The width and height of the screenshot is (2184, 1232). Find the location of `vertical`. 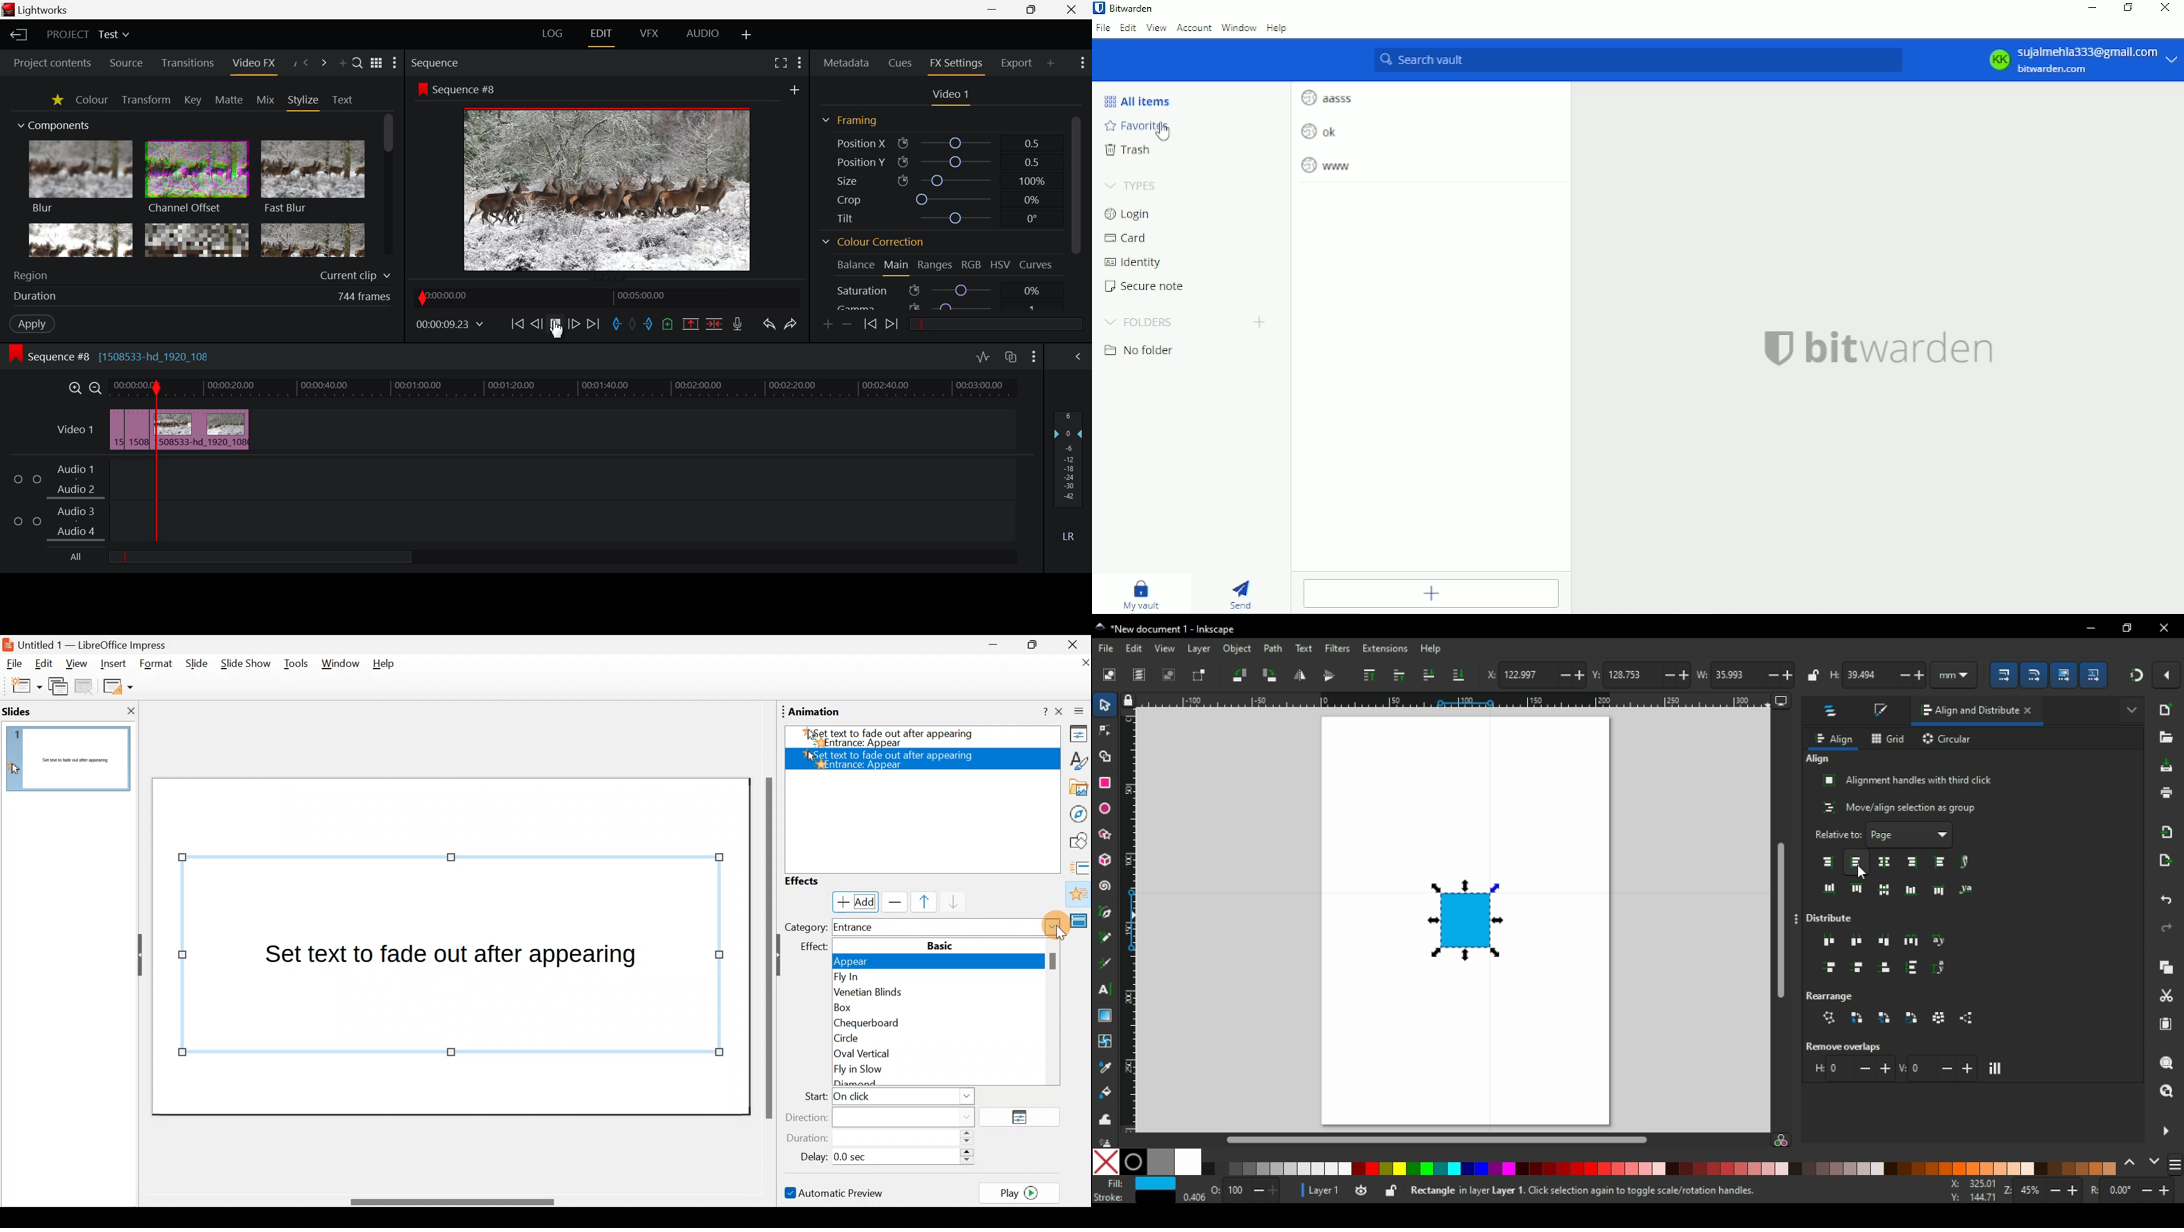

vertical is located at coordinates (1937, 1068).